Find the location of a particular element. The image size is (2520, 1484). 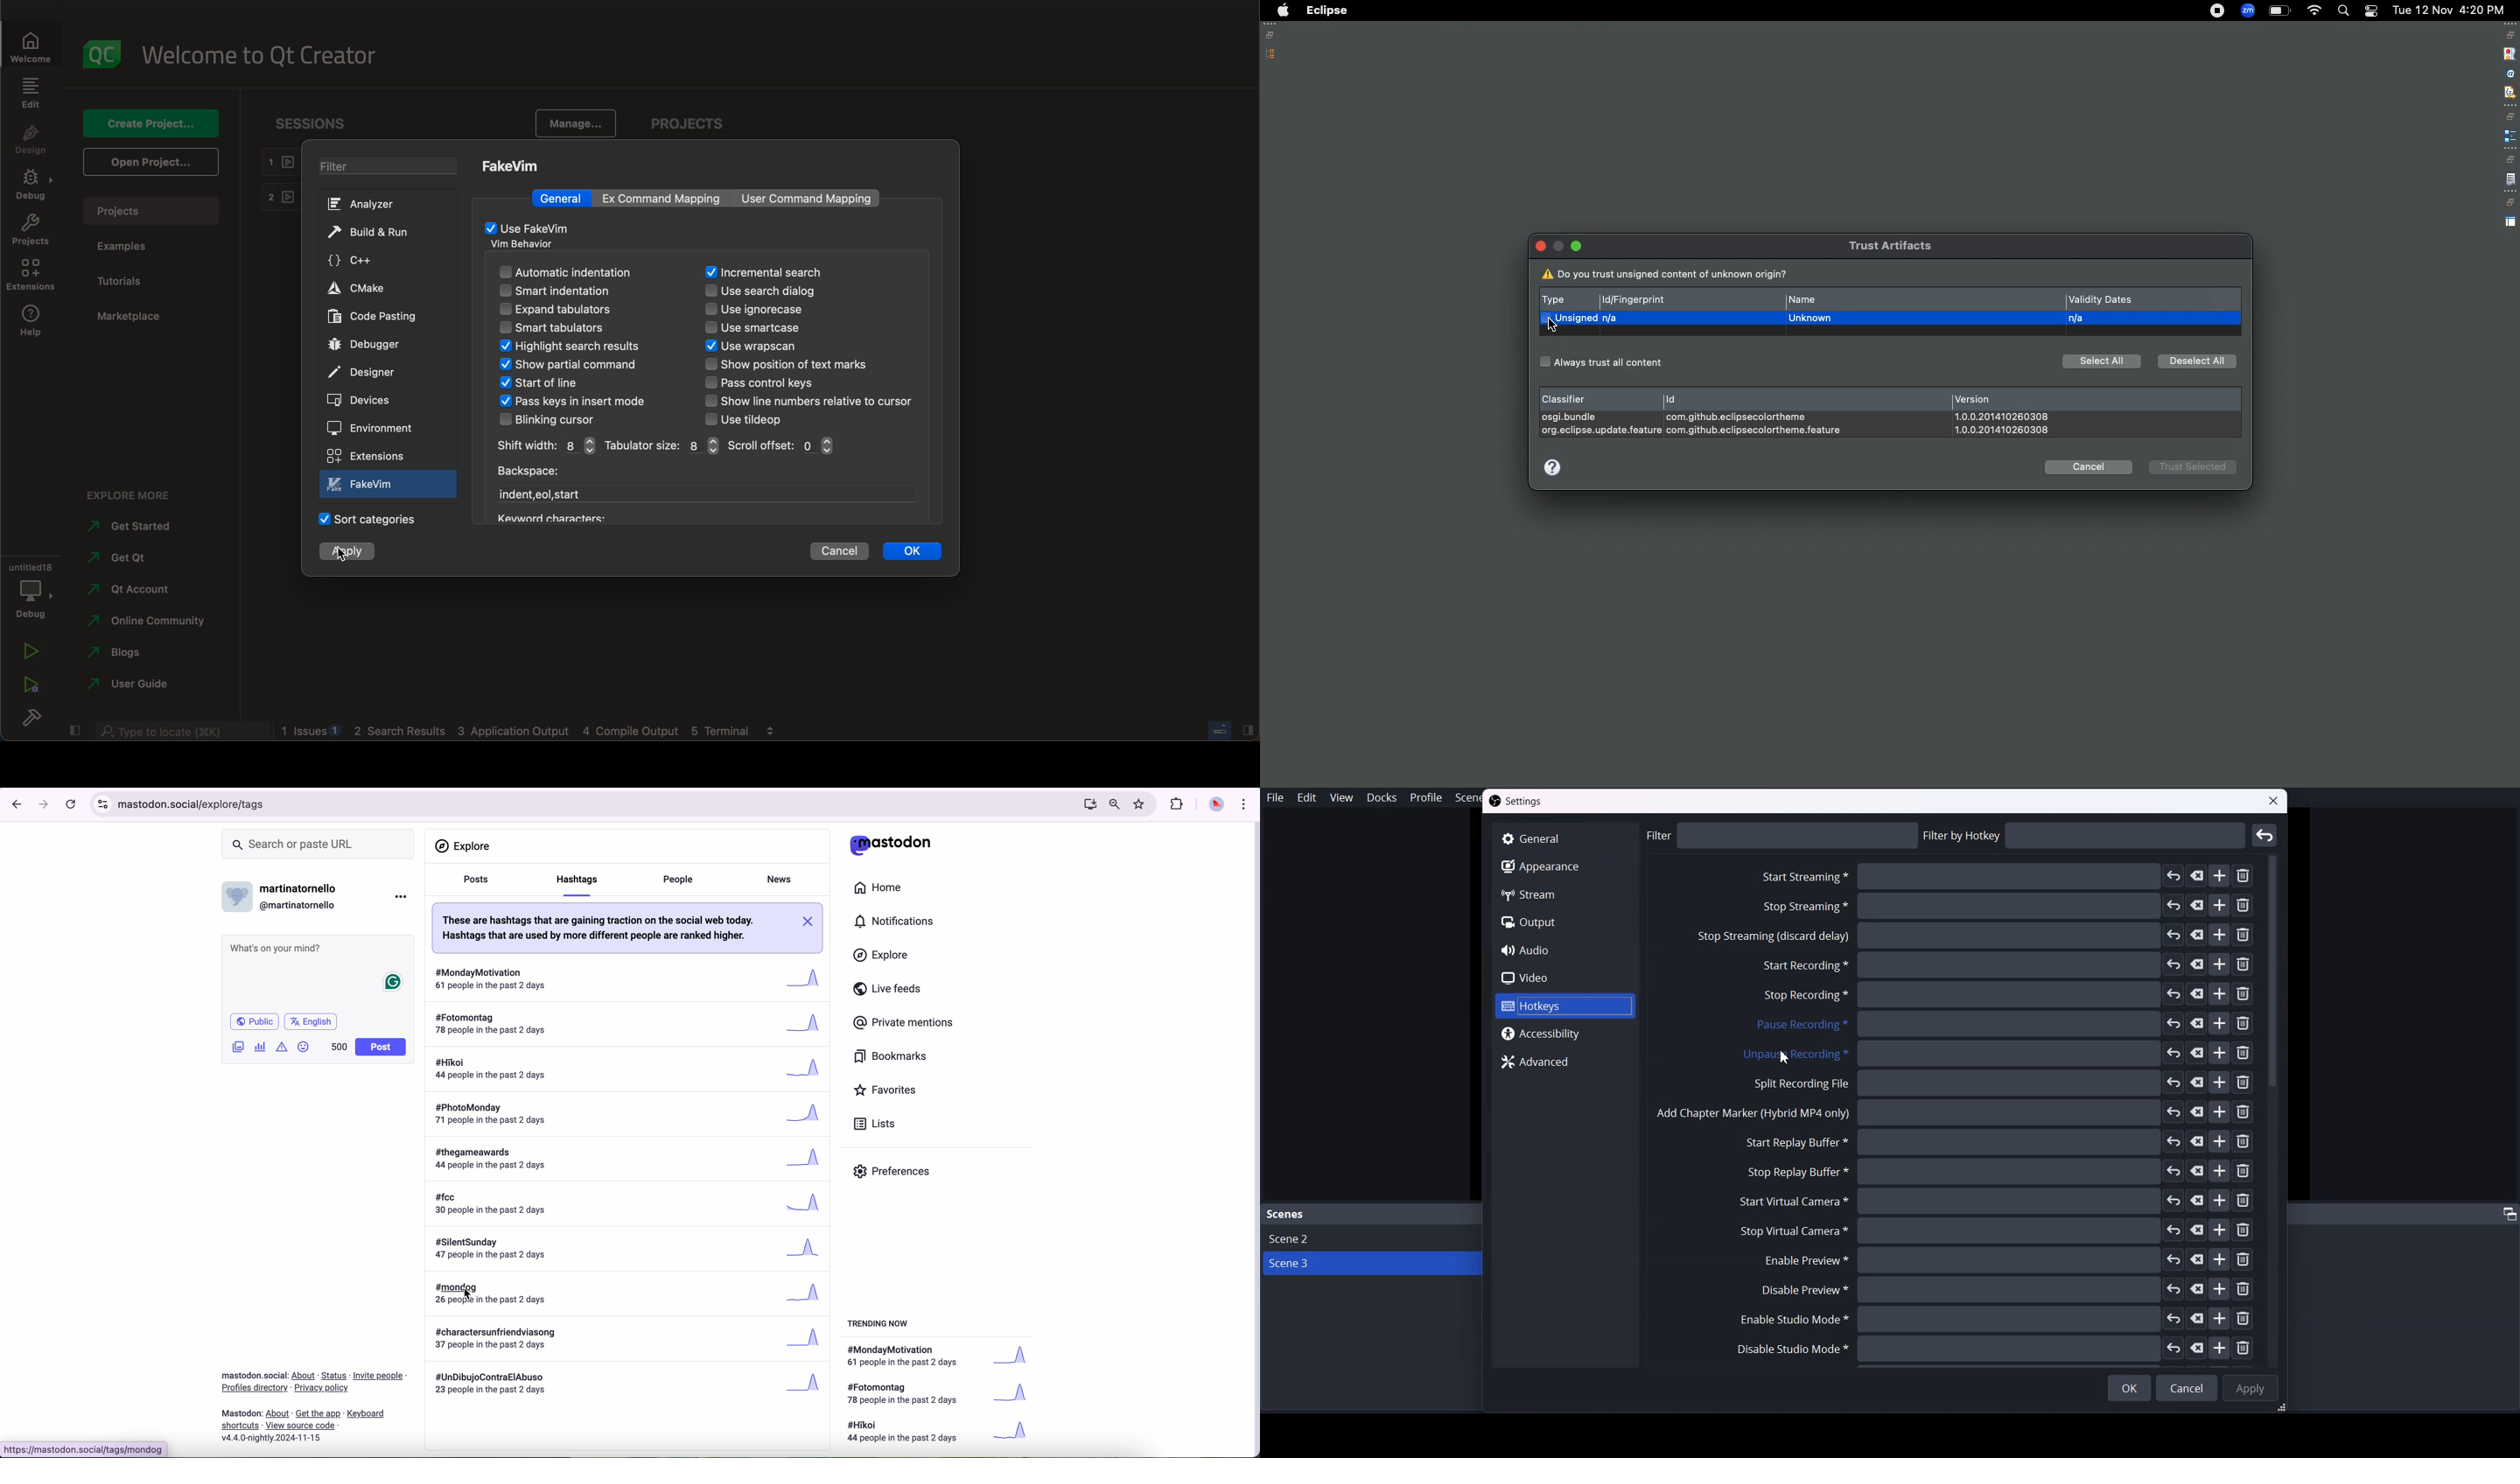

smartcase is located at coordinates (763, 329).